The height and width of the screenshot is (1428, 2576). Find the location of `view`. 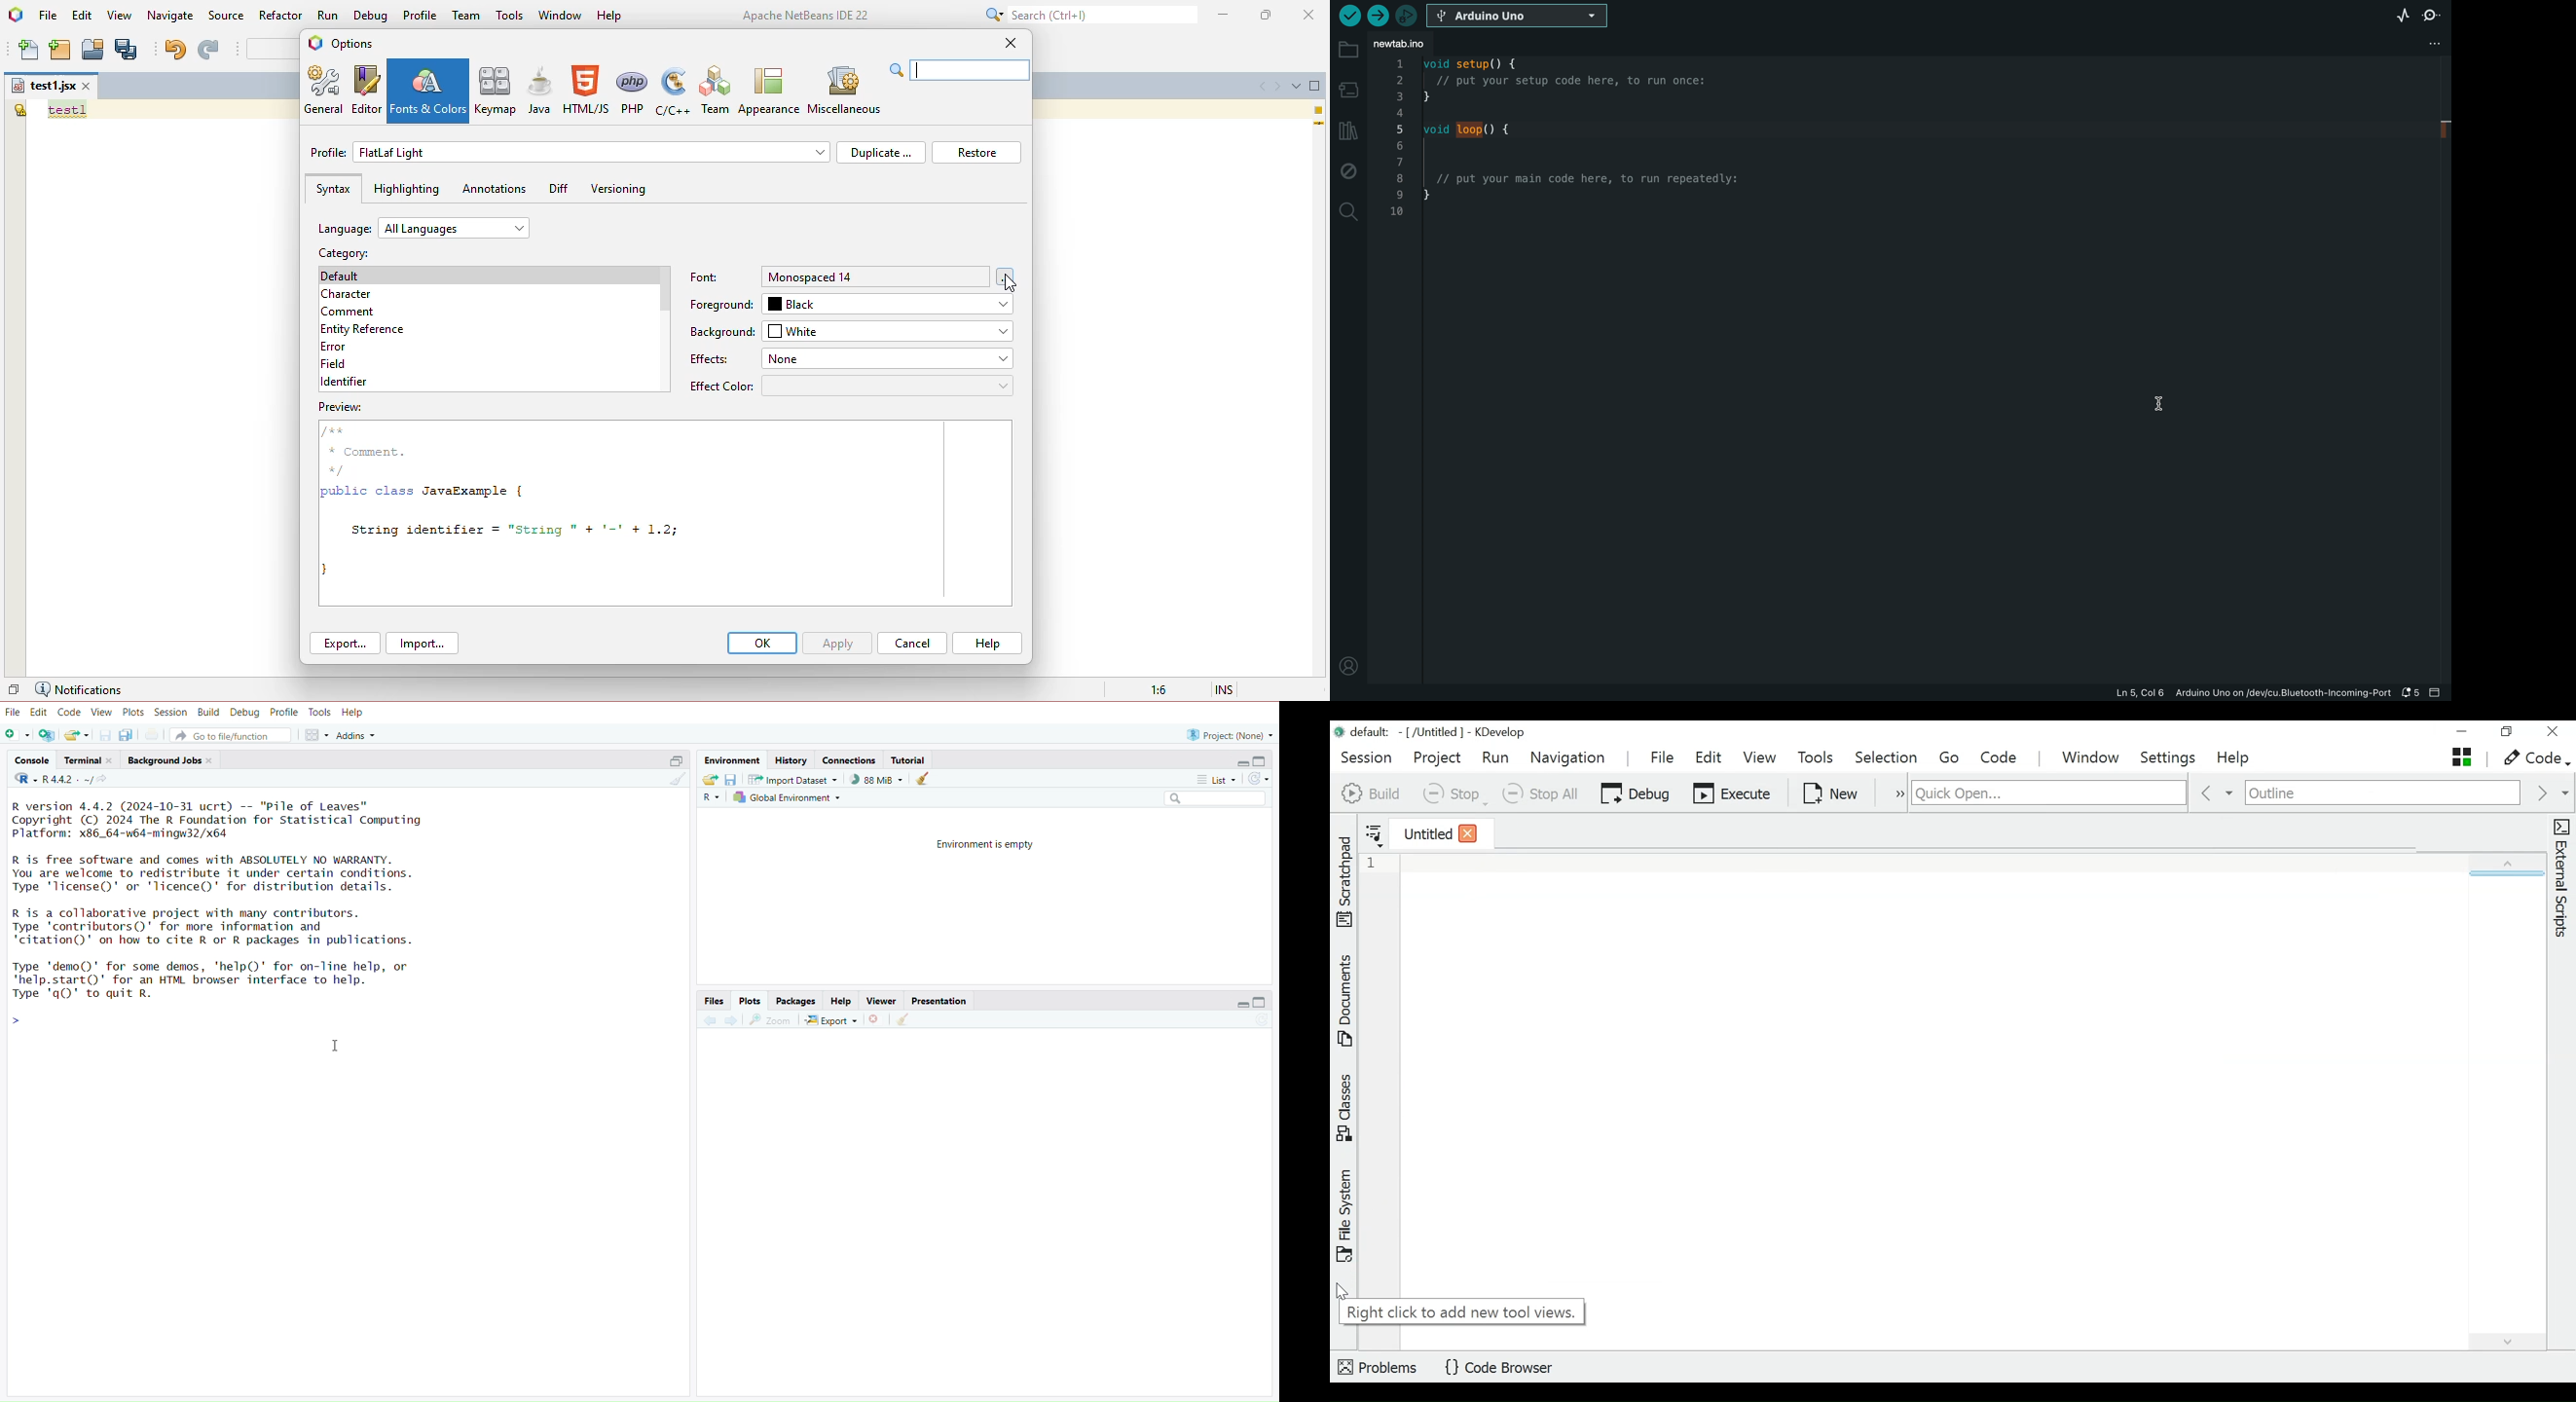

view is located at coordinates (102, 713).